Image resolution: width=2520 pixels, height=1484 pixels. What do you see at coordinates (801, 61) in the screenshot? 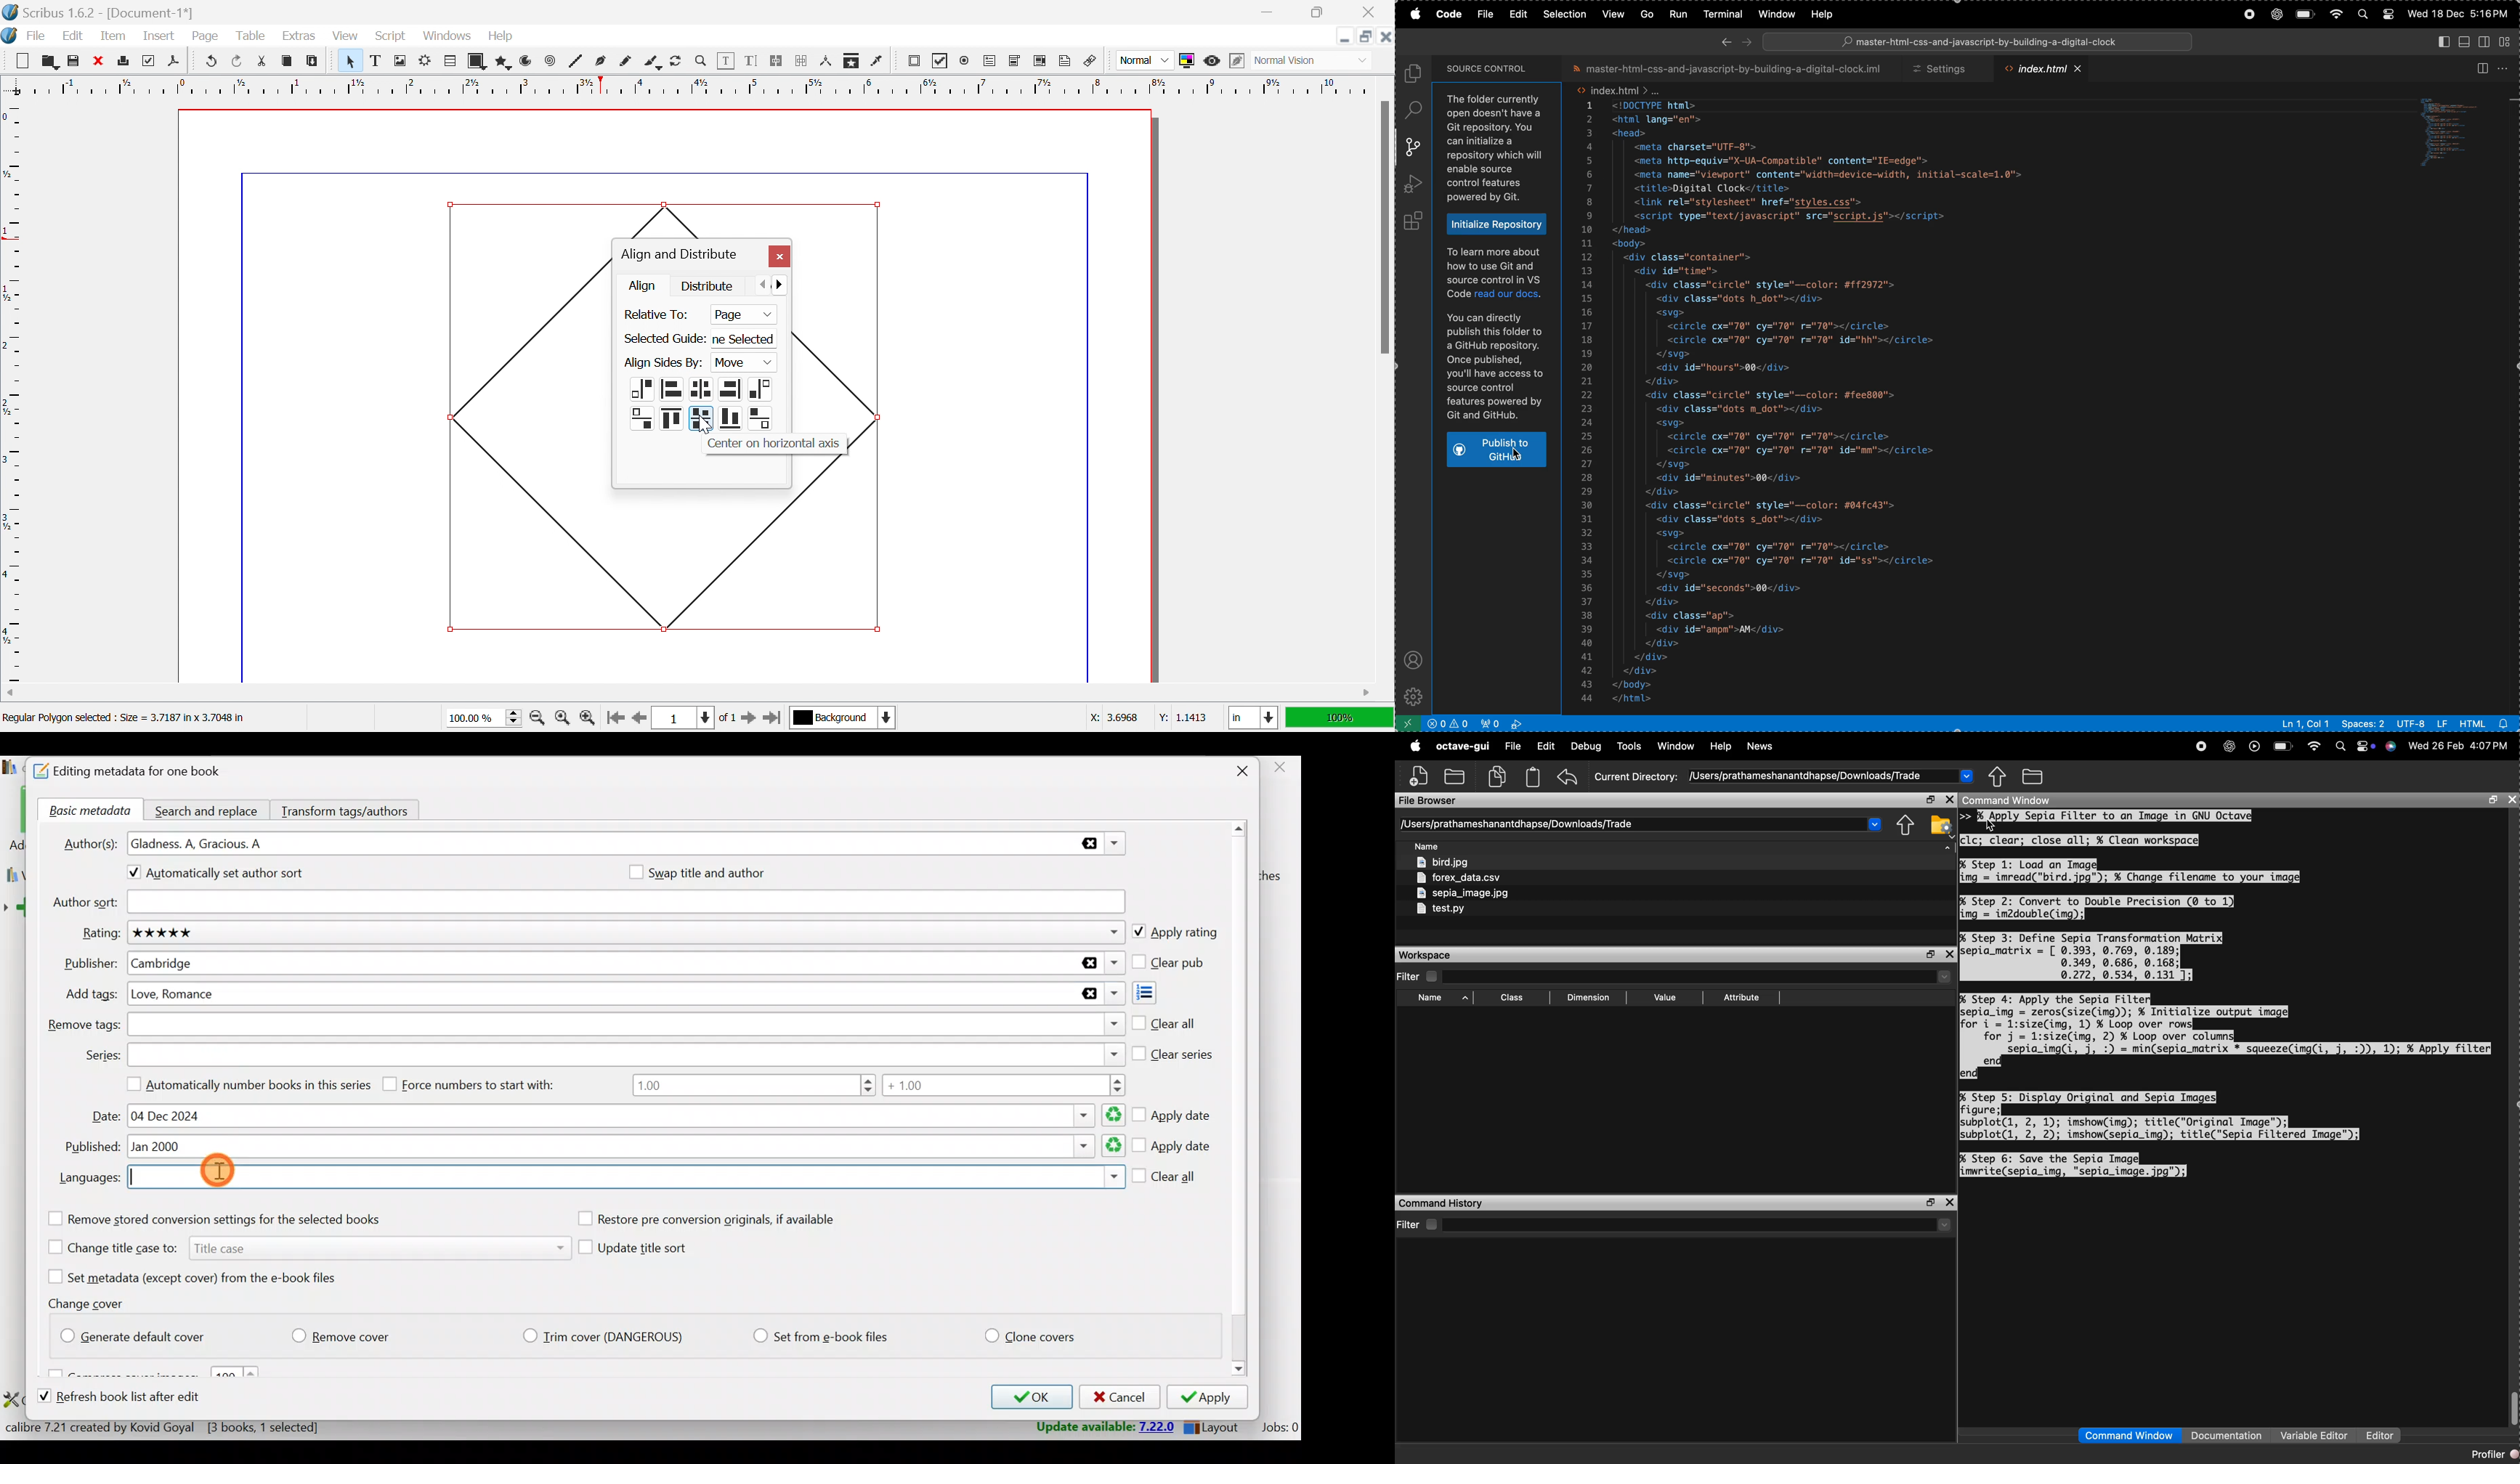
I see `Unlink text frames` at bounding box center [801, 61].